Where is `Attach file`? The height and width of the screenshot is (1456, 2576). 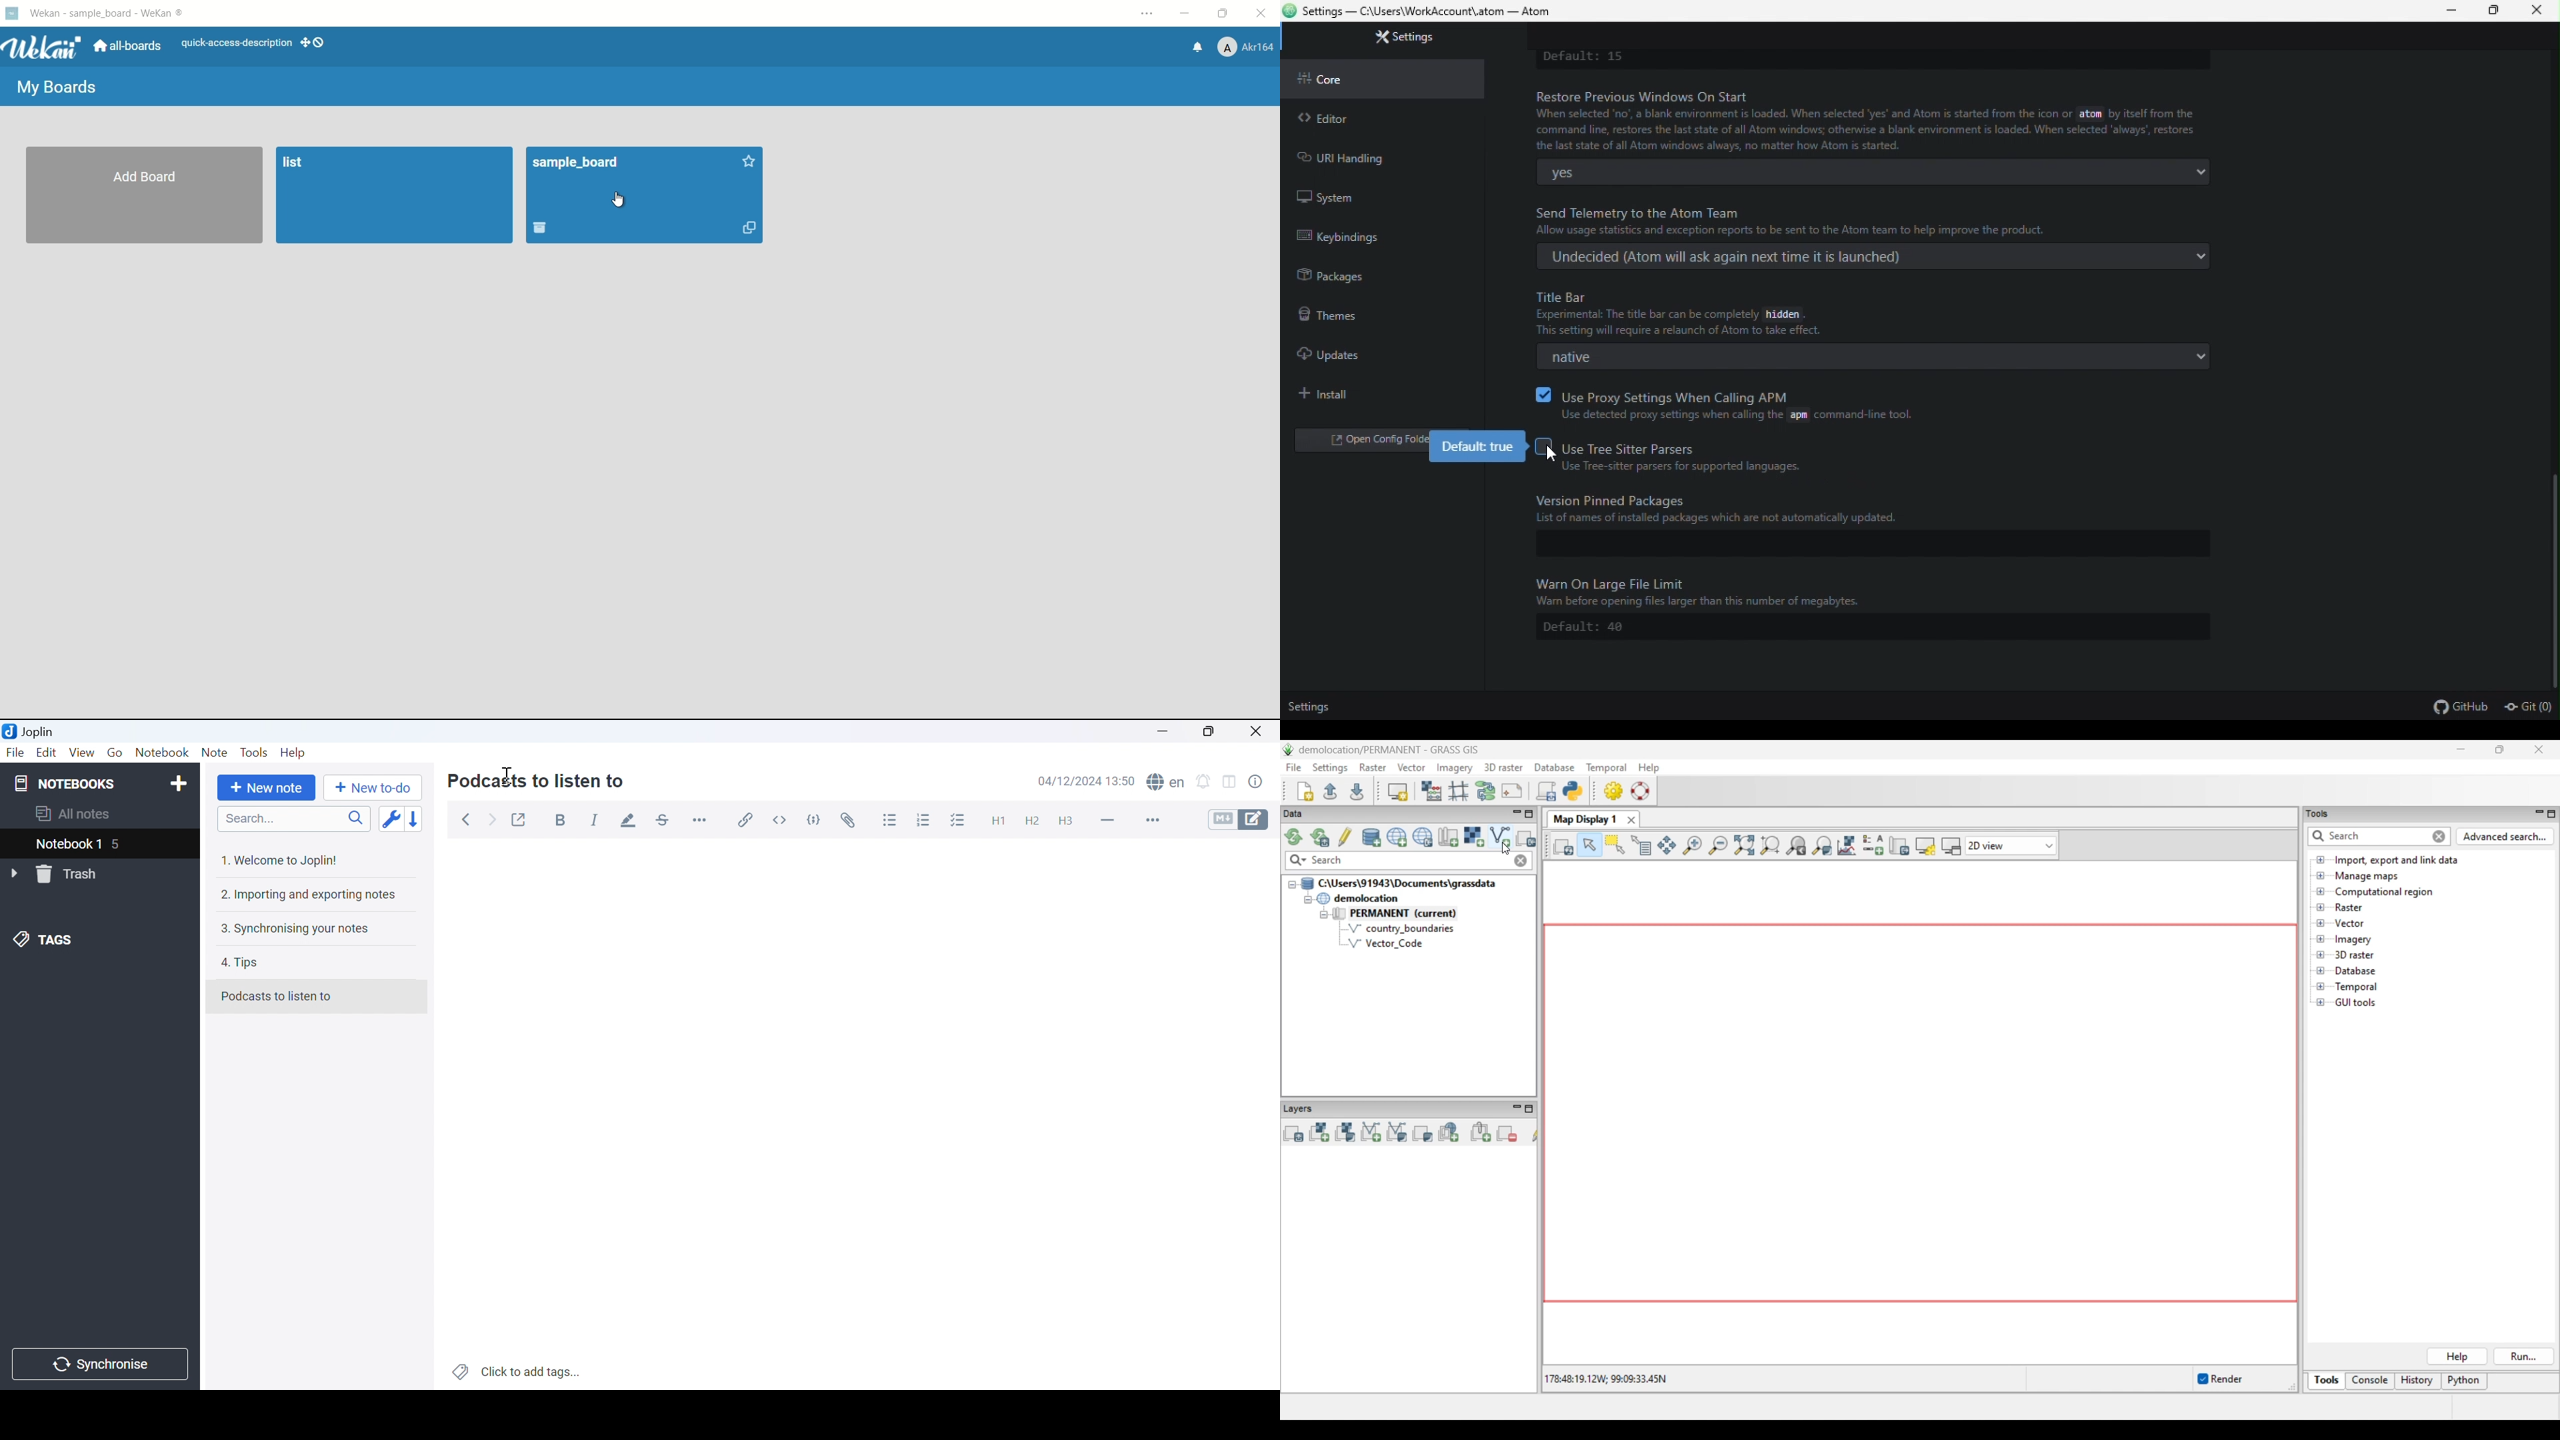
Attach file is located at coordinates (850, 818).